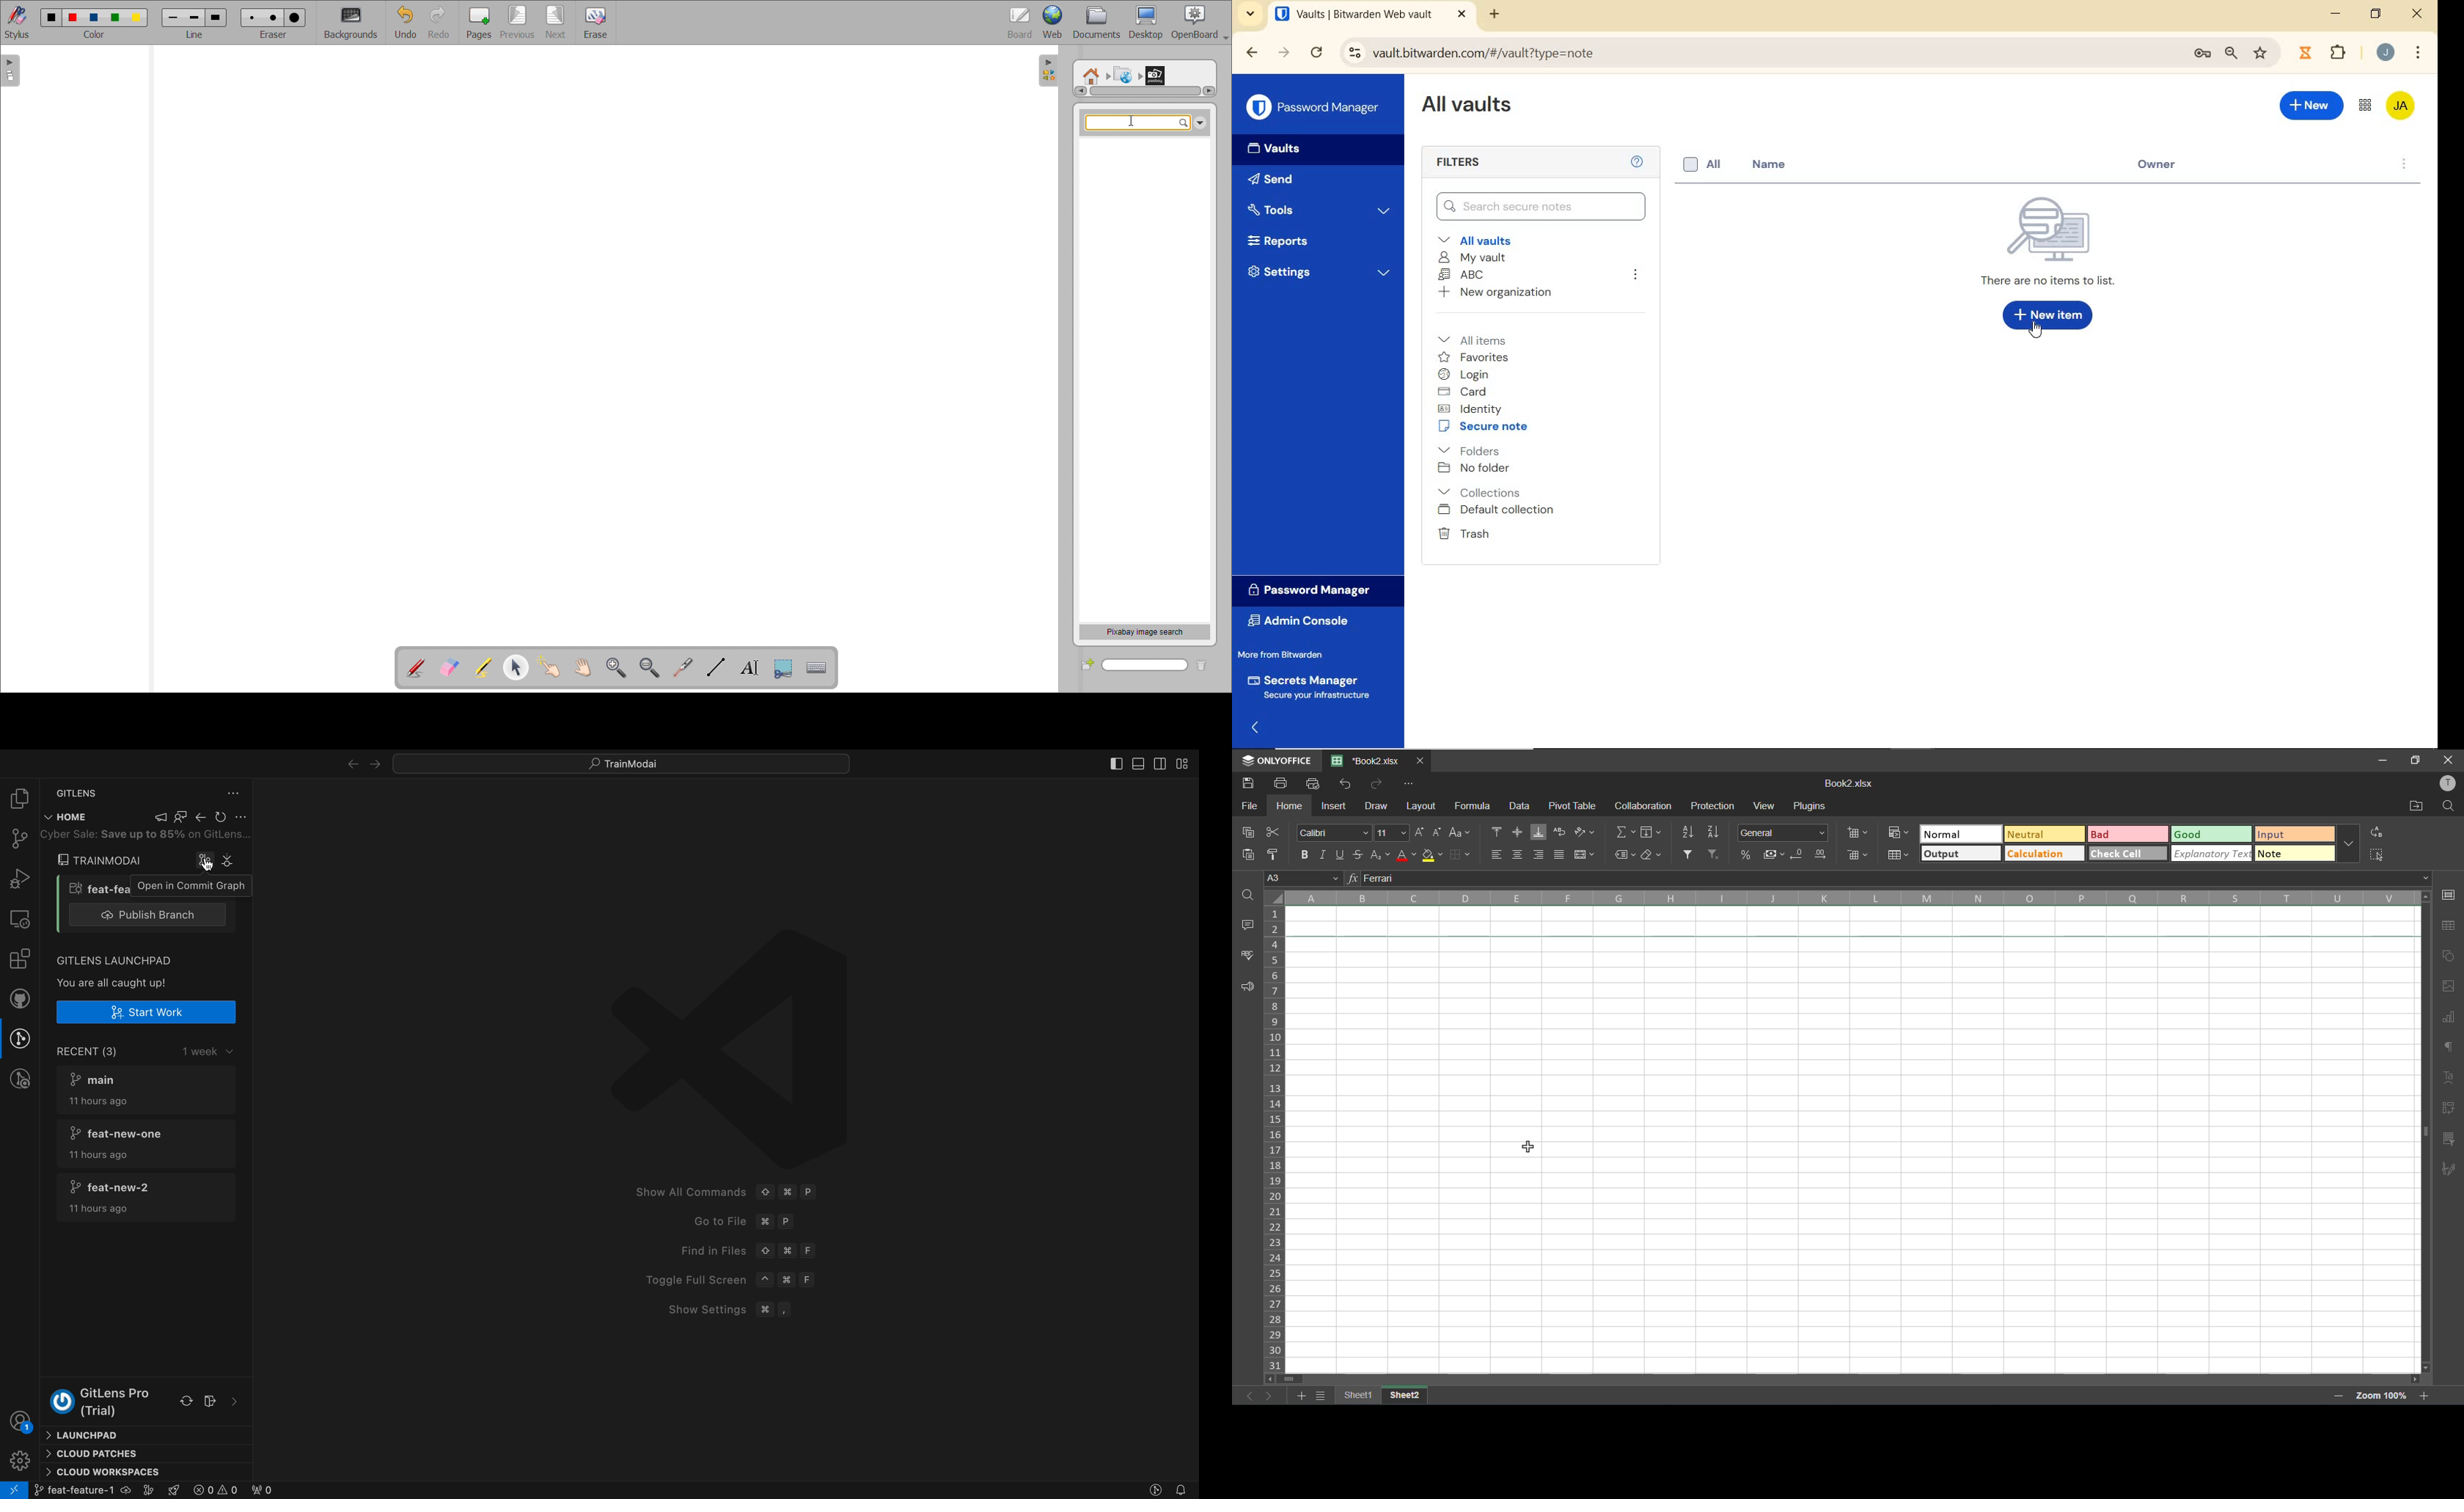  Describe the element at coordinates (1474, 358) in the screenshot. I see `favorites` at that location.